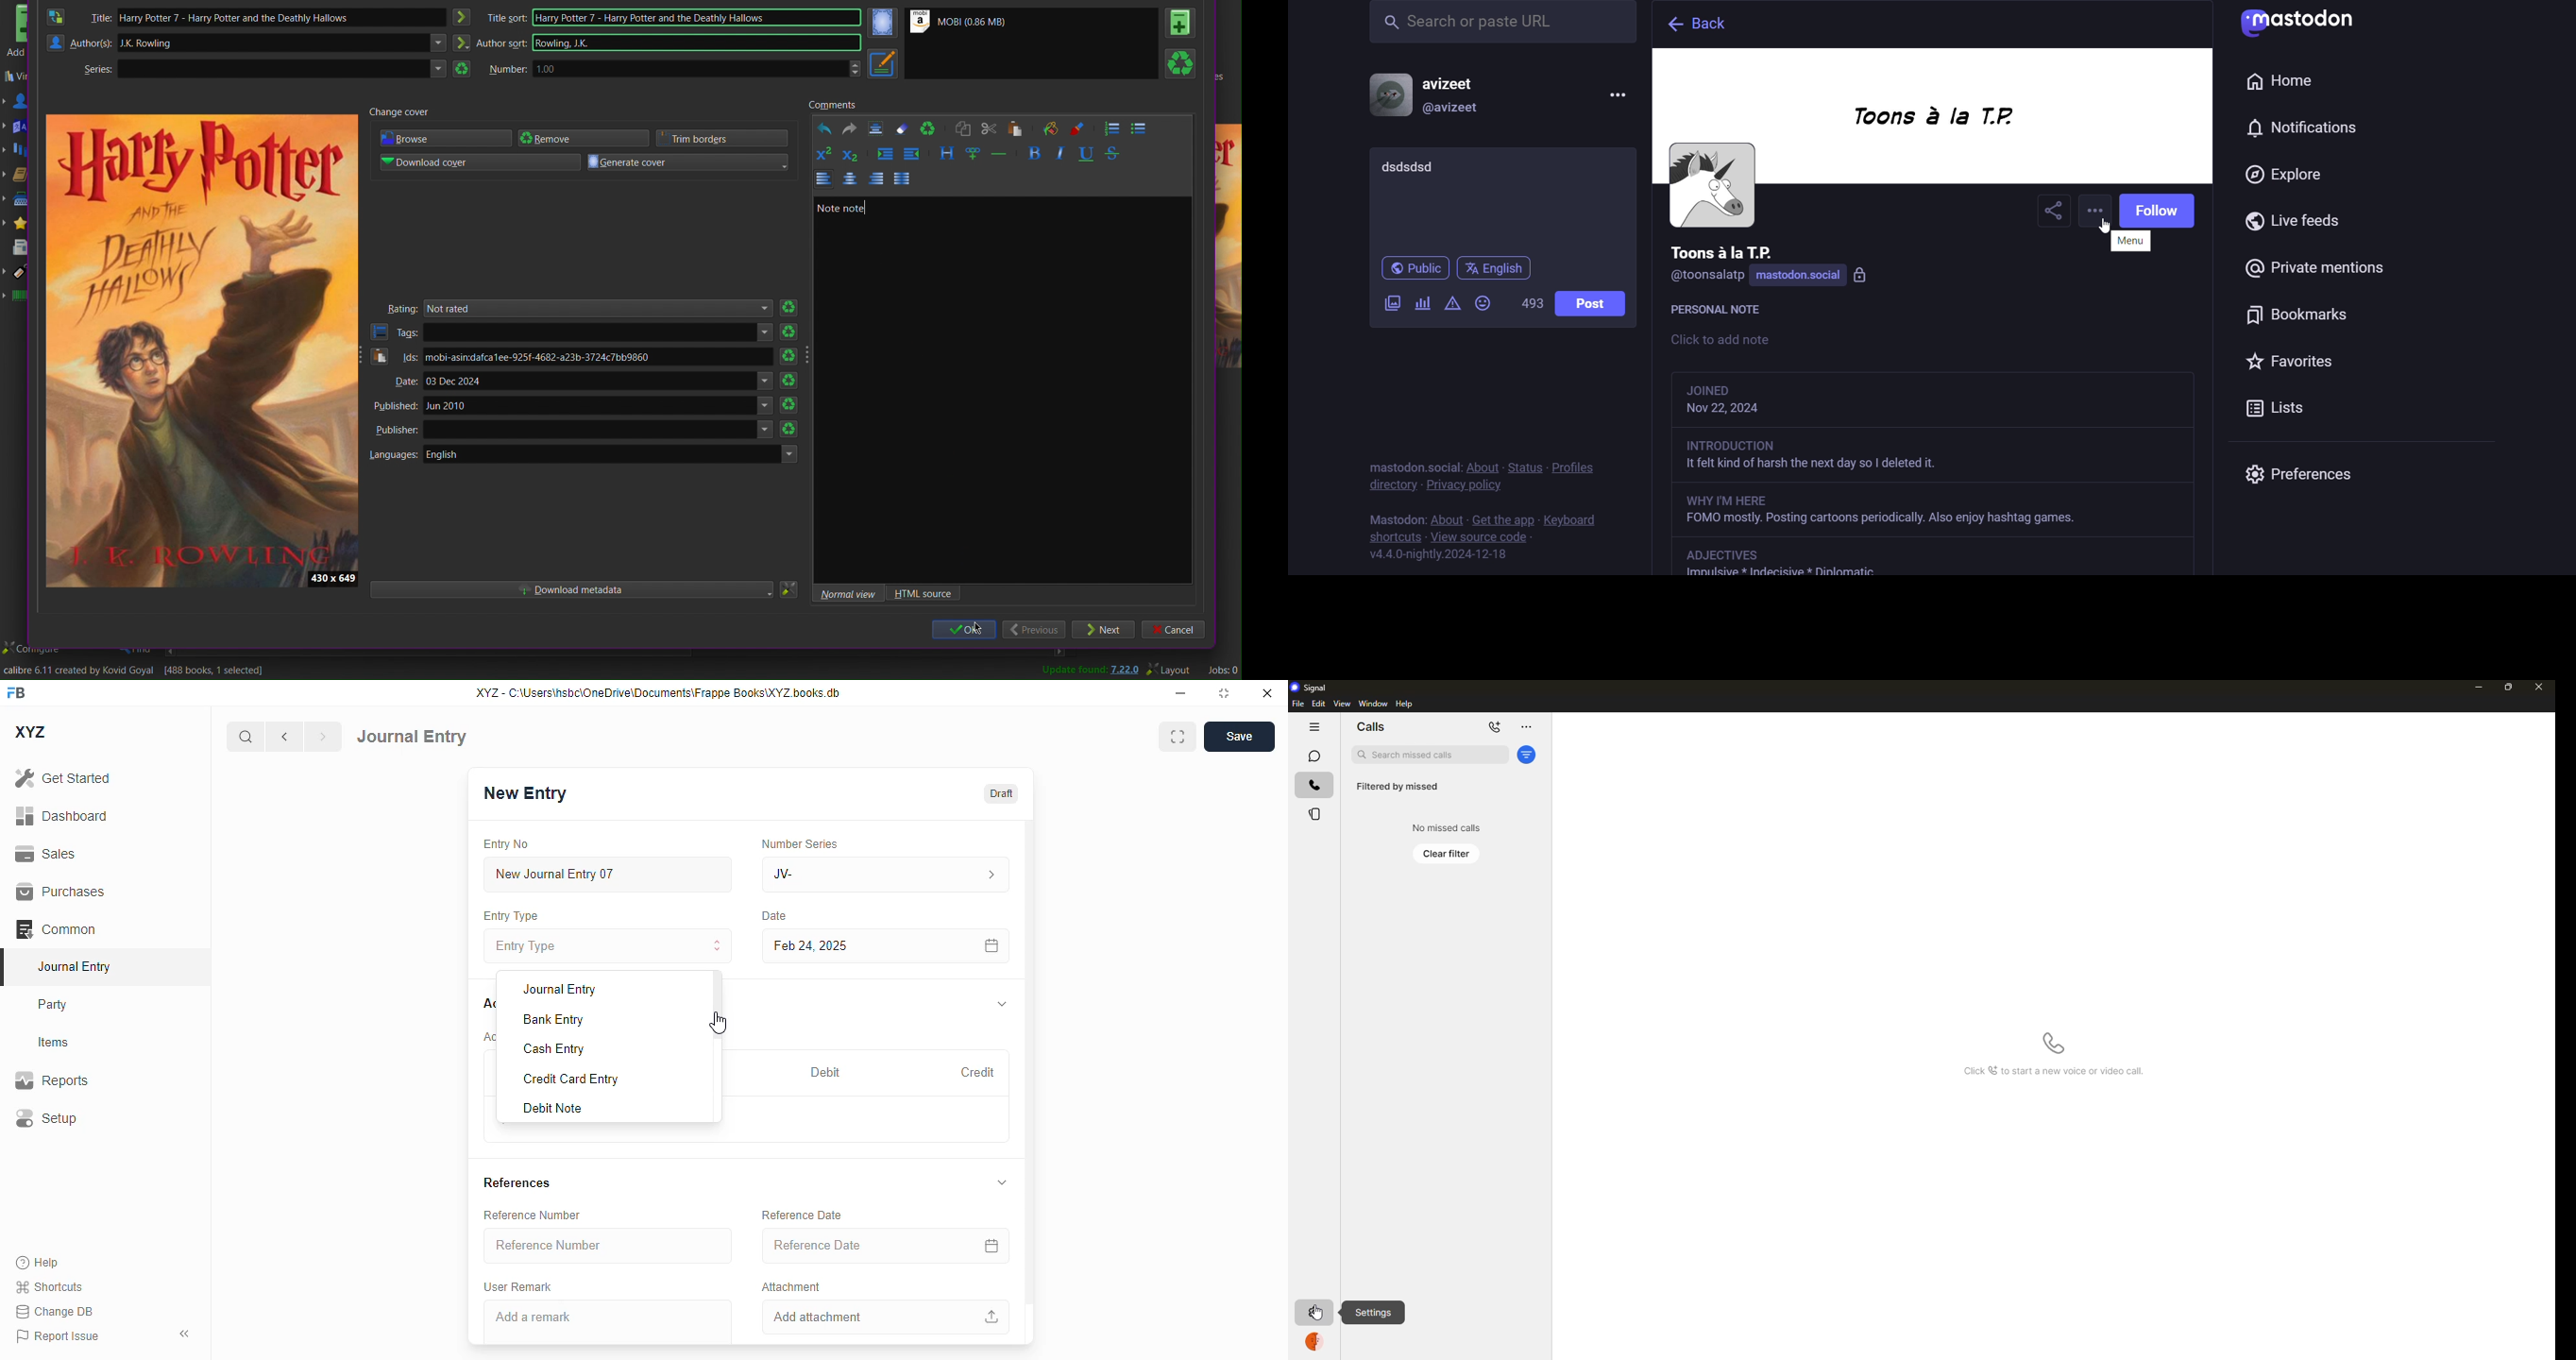 This screenshot has width=2576, height=1372. I want to click on cursor, so click(1316, 1313).